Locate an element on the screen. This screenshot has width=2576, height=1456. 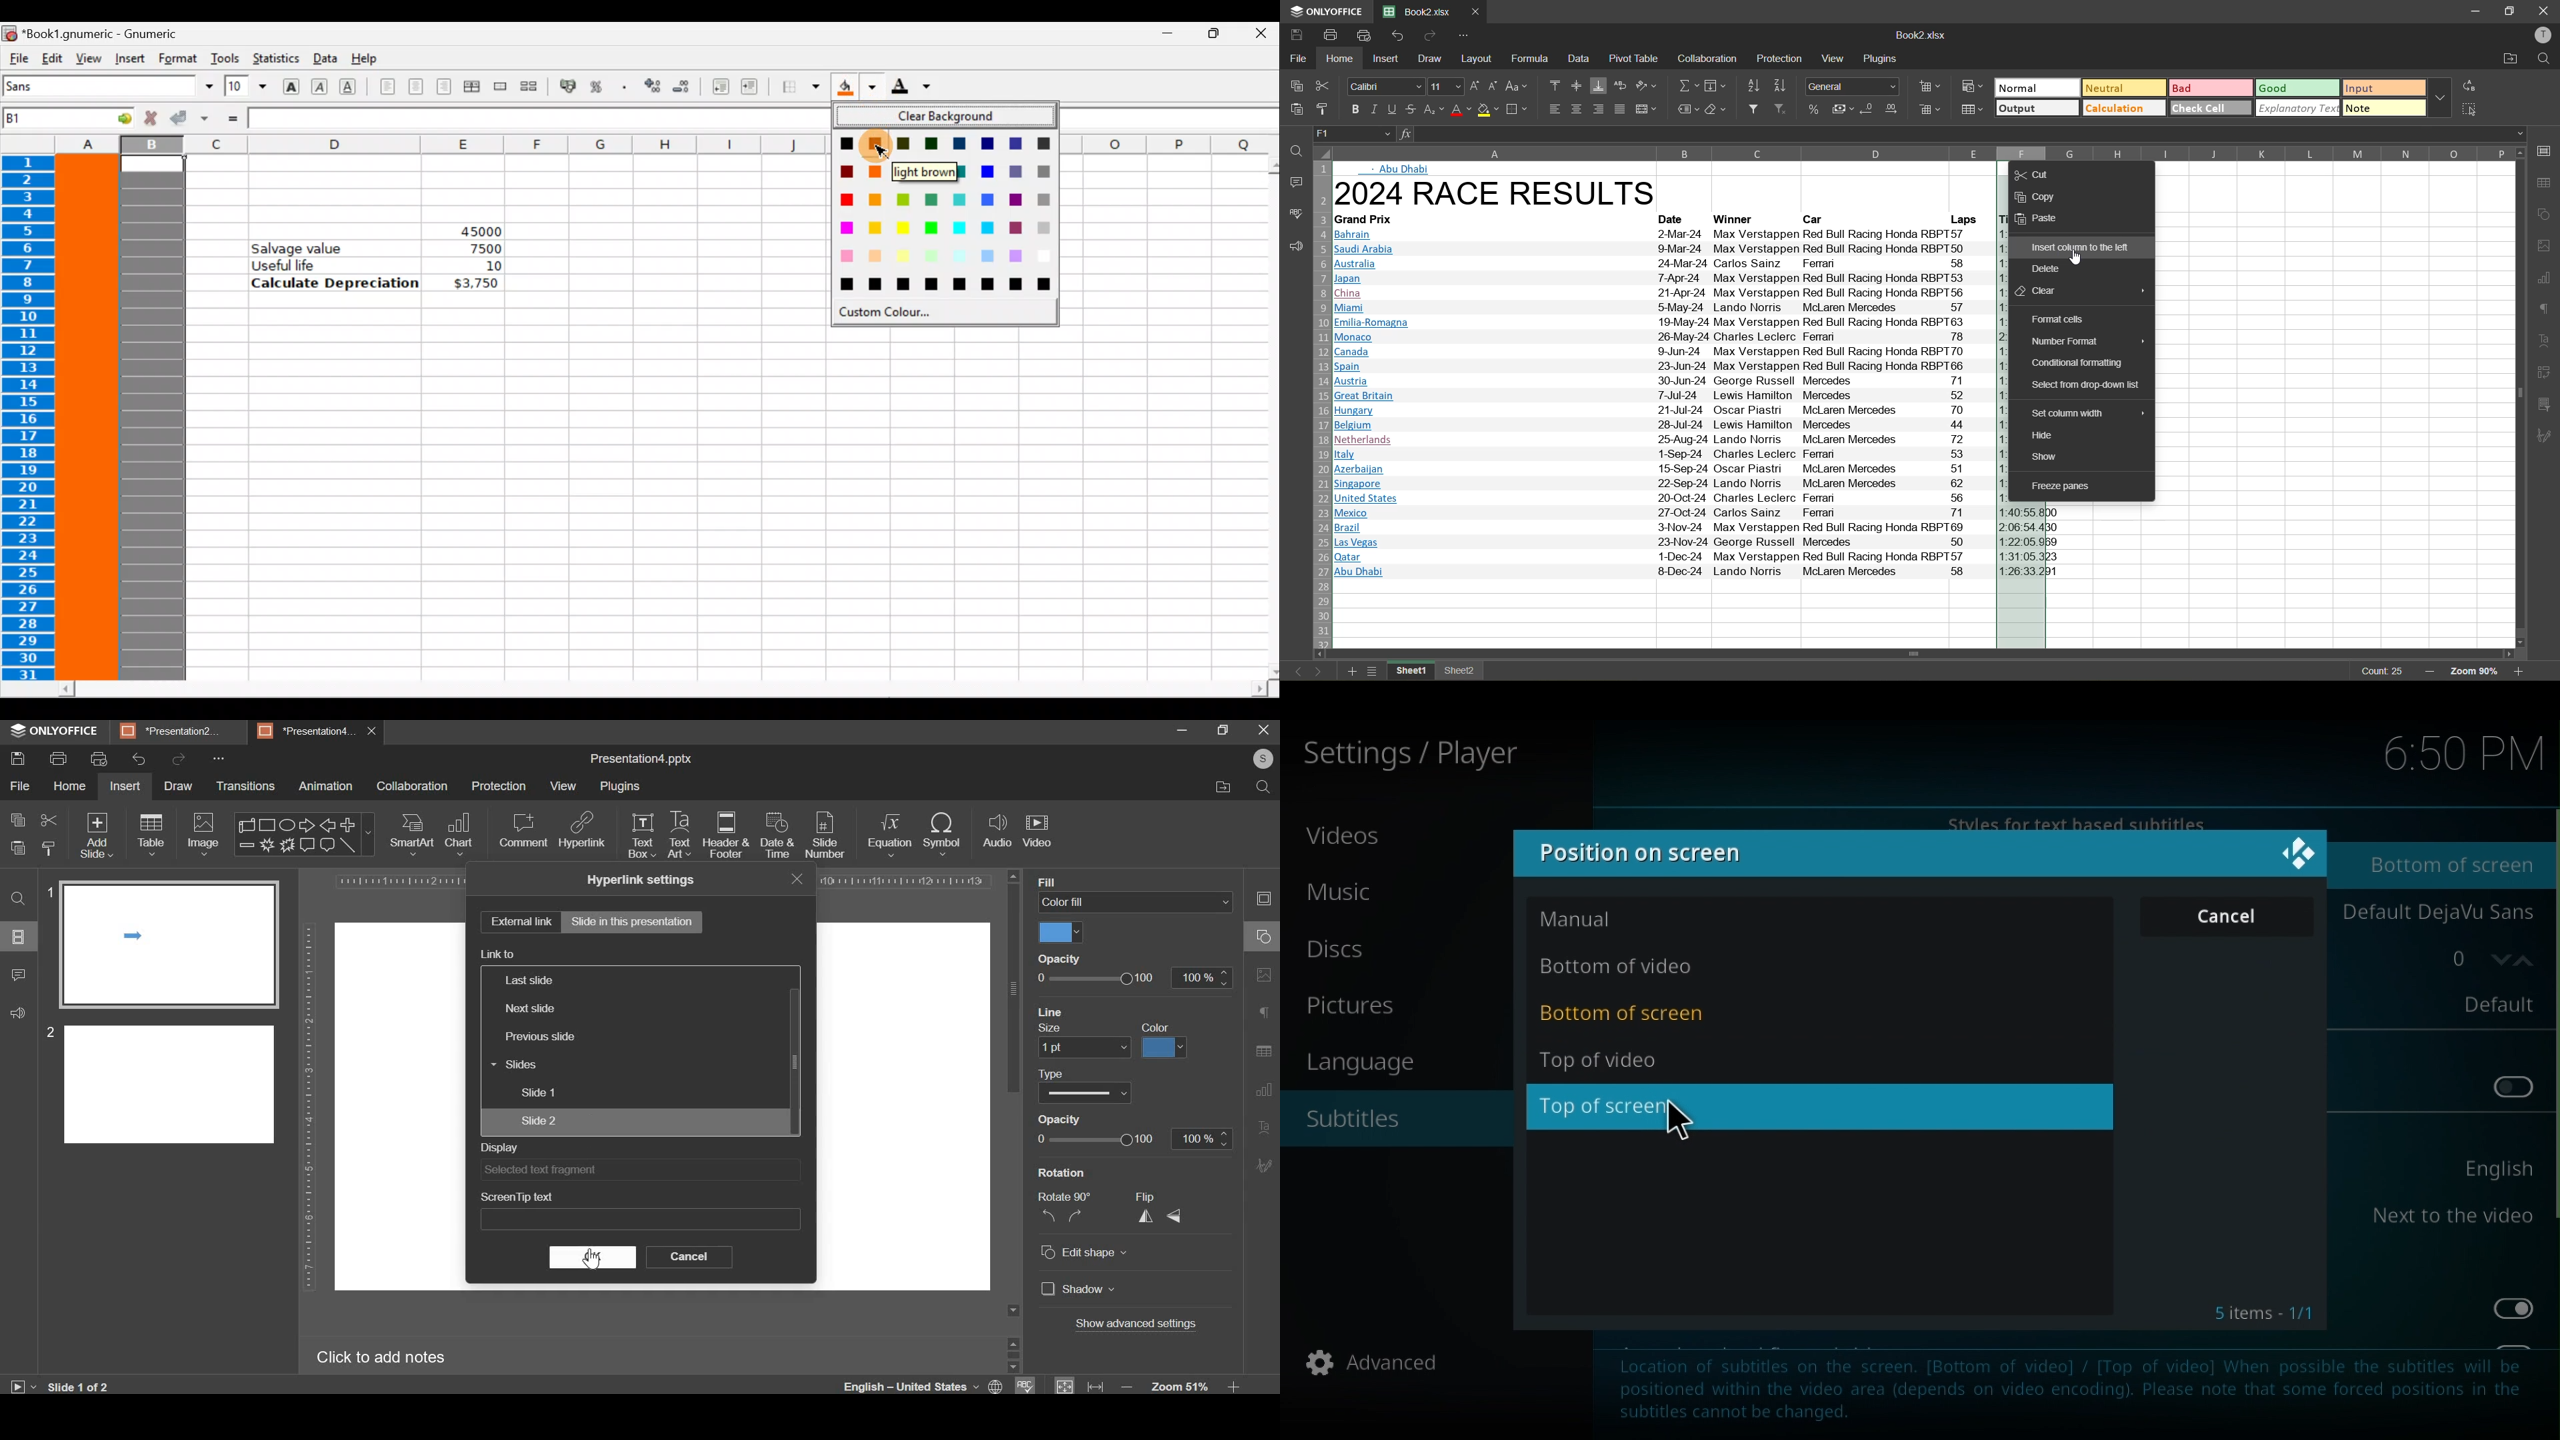
cut is located at coordinates (46, 819).